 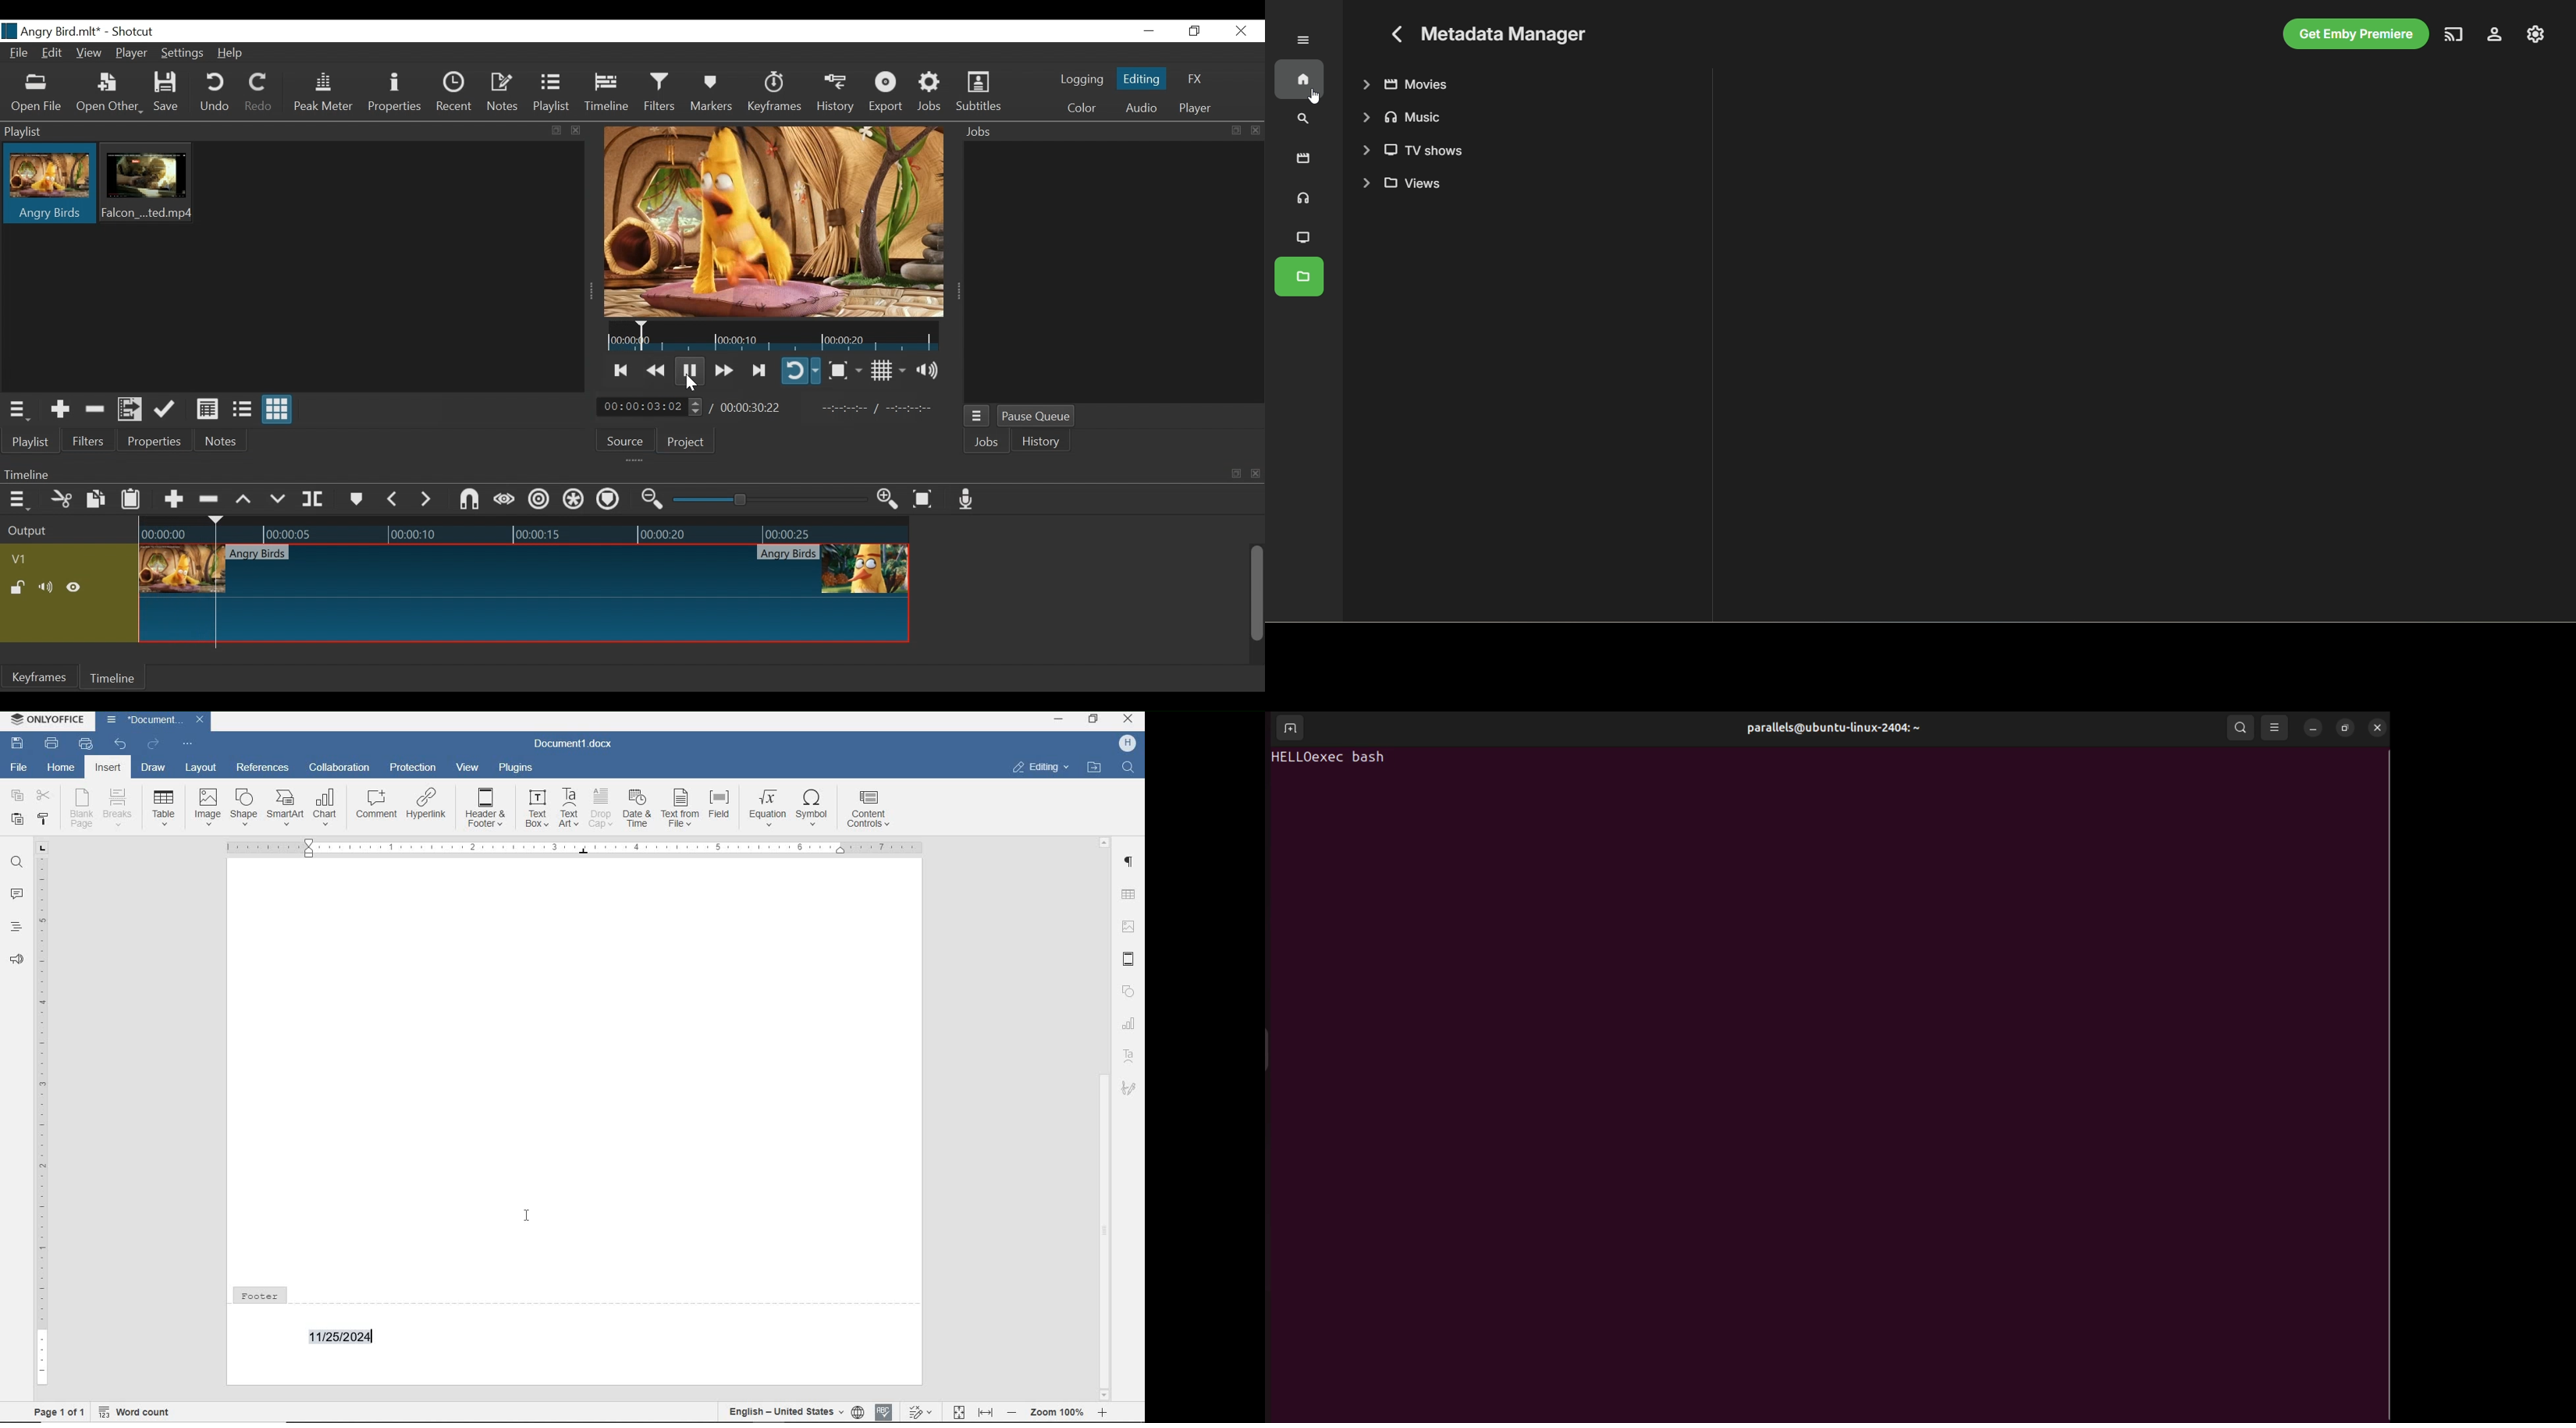 I want to click on Shotcut, so click(x=132, y=31).